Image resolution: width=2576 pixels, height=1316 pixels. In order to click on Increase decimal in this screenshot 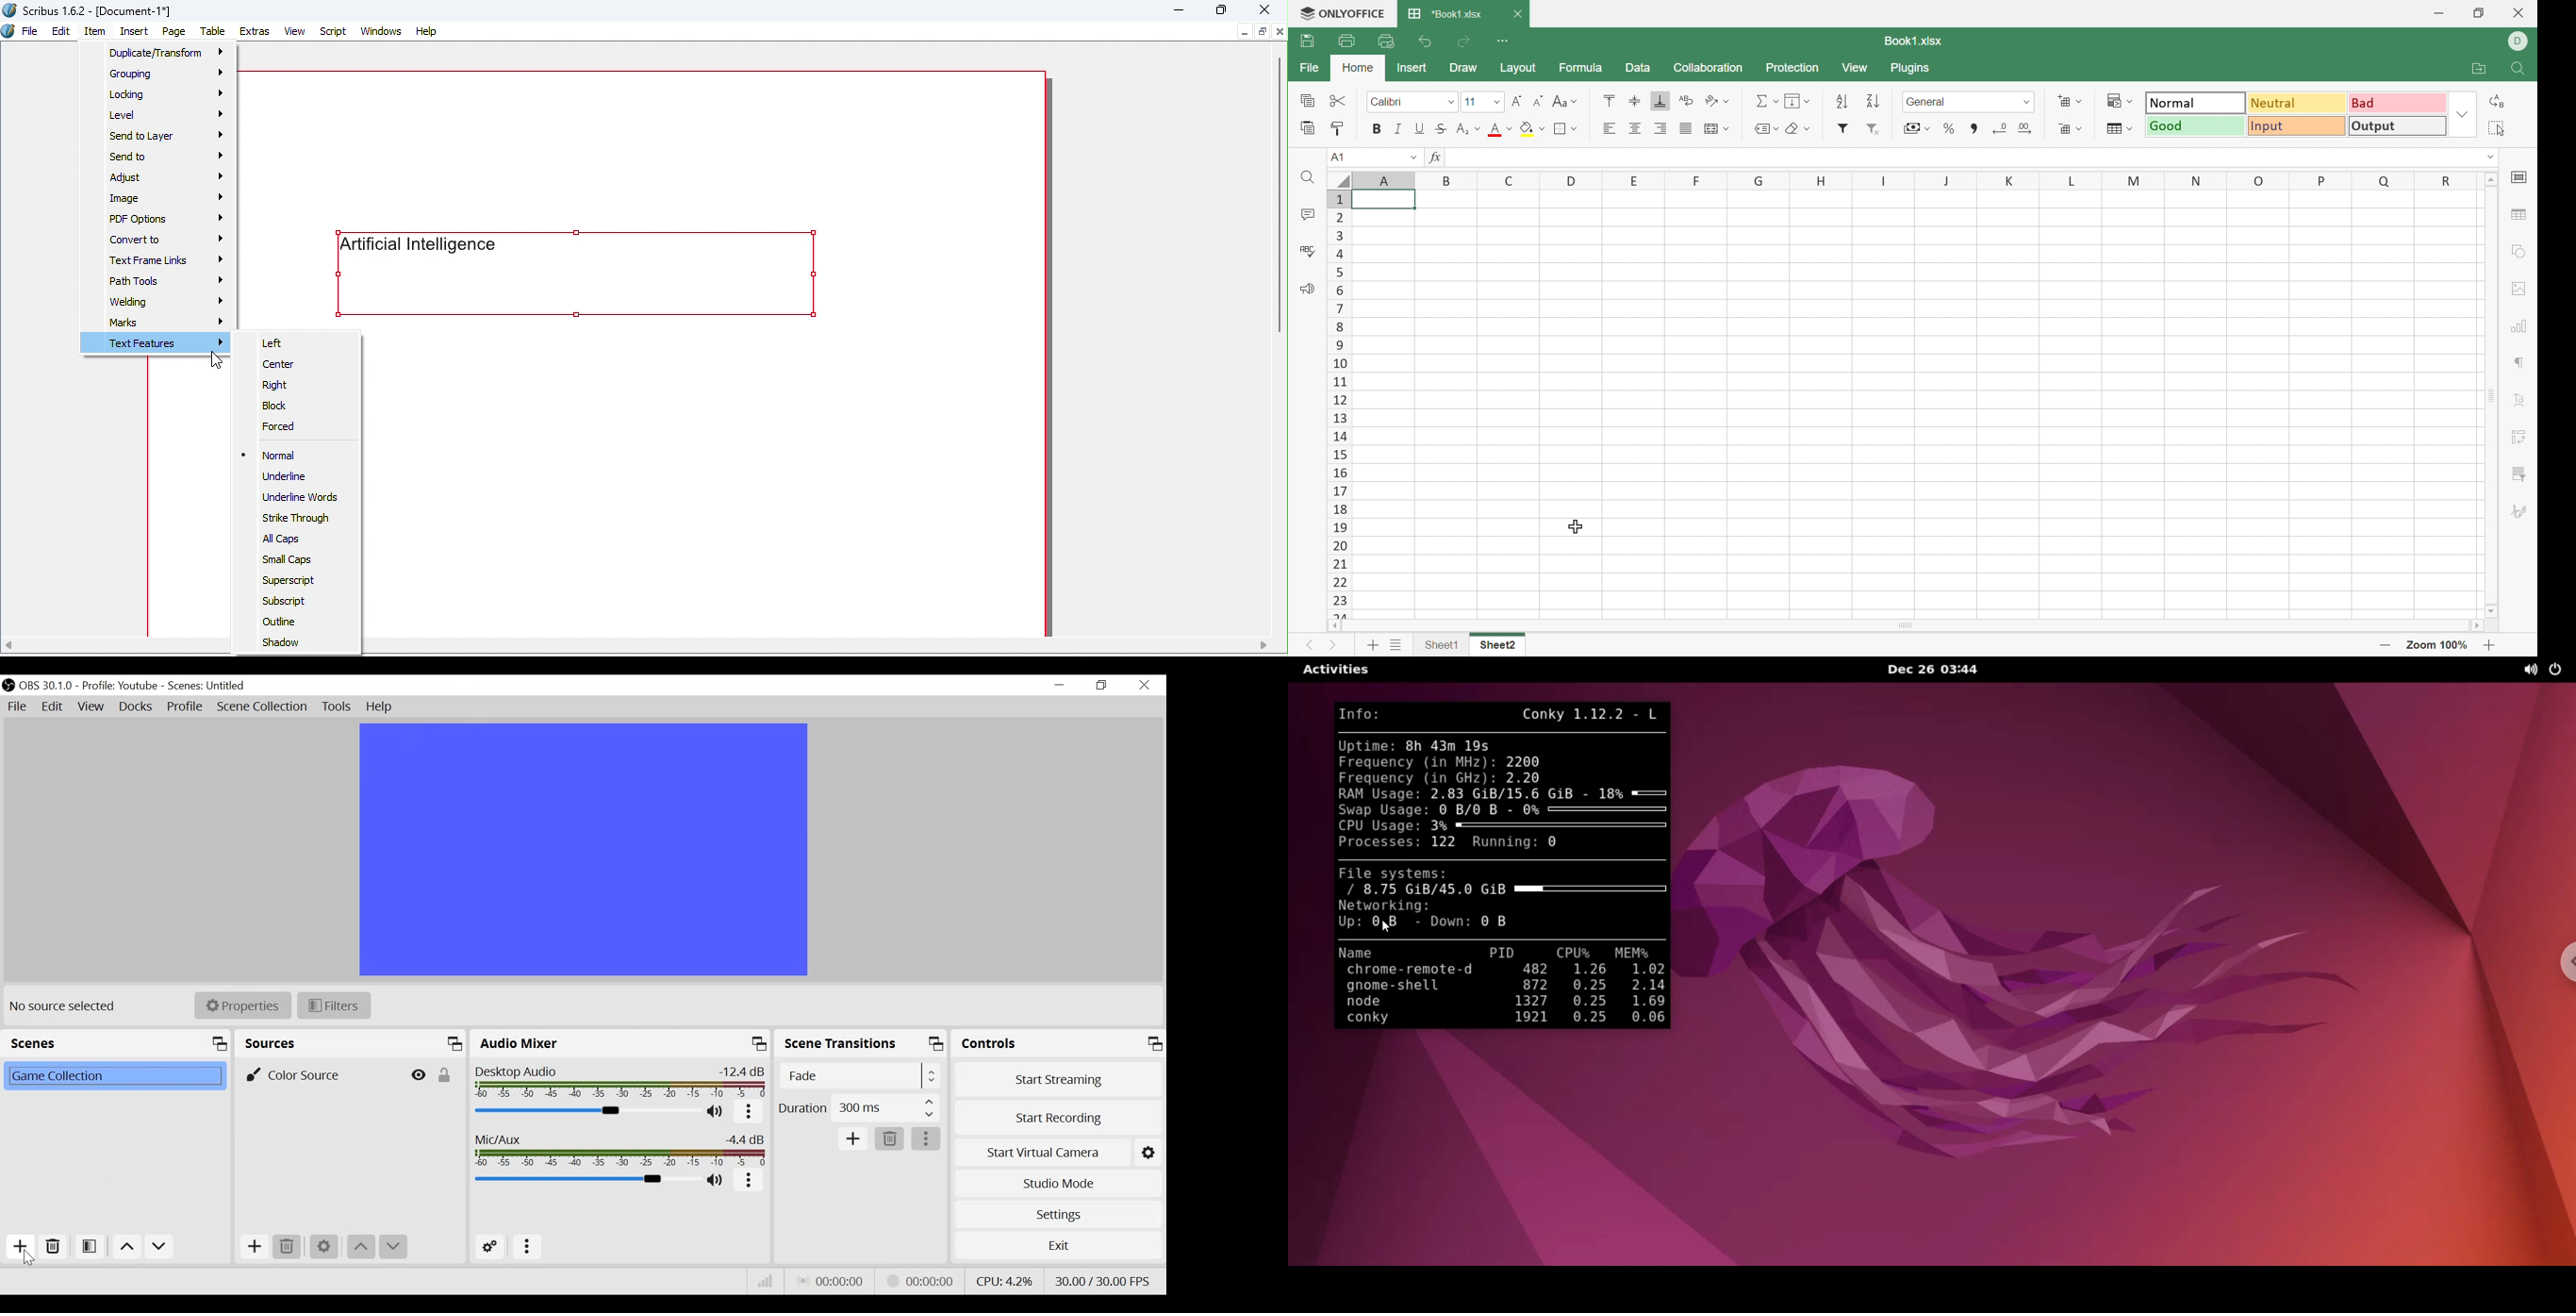, I will do `click(2026, 128)`.